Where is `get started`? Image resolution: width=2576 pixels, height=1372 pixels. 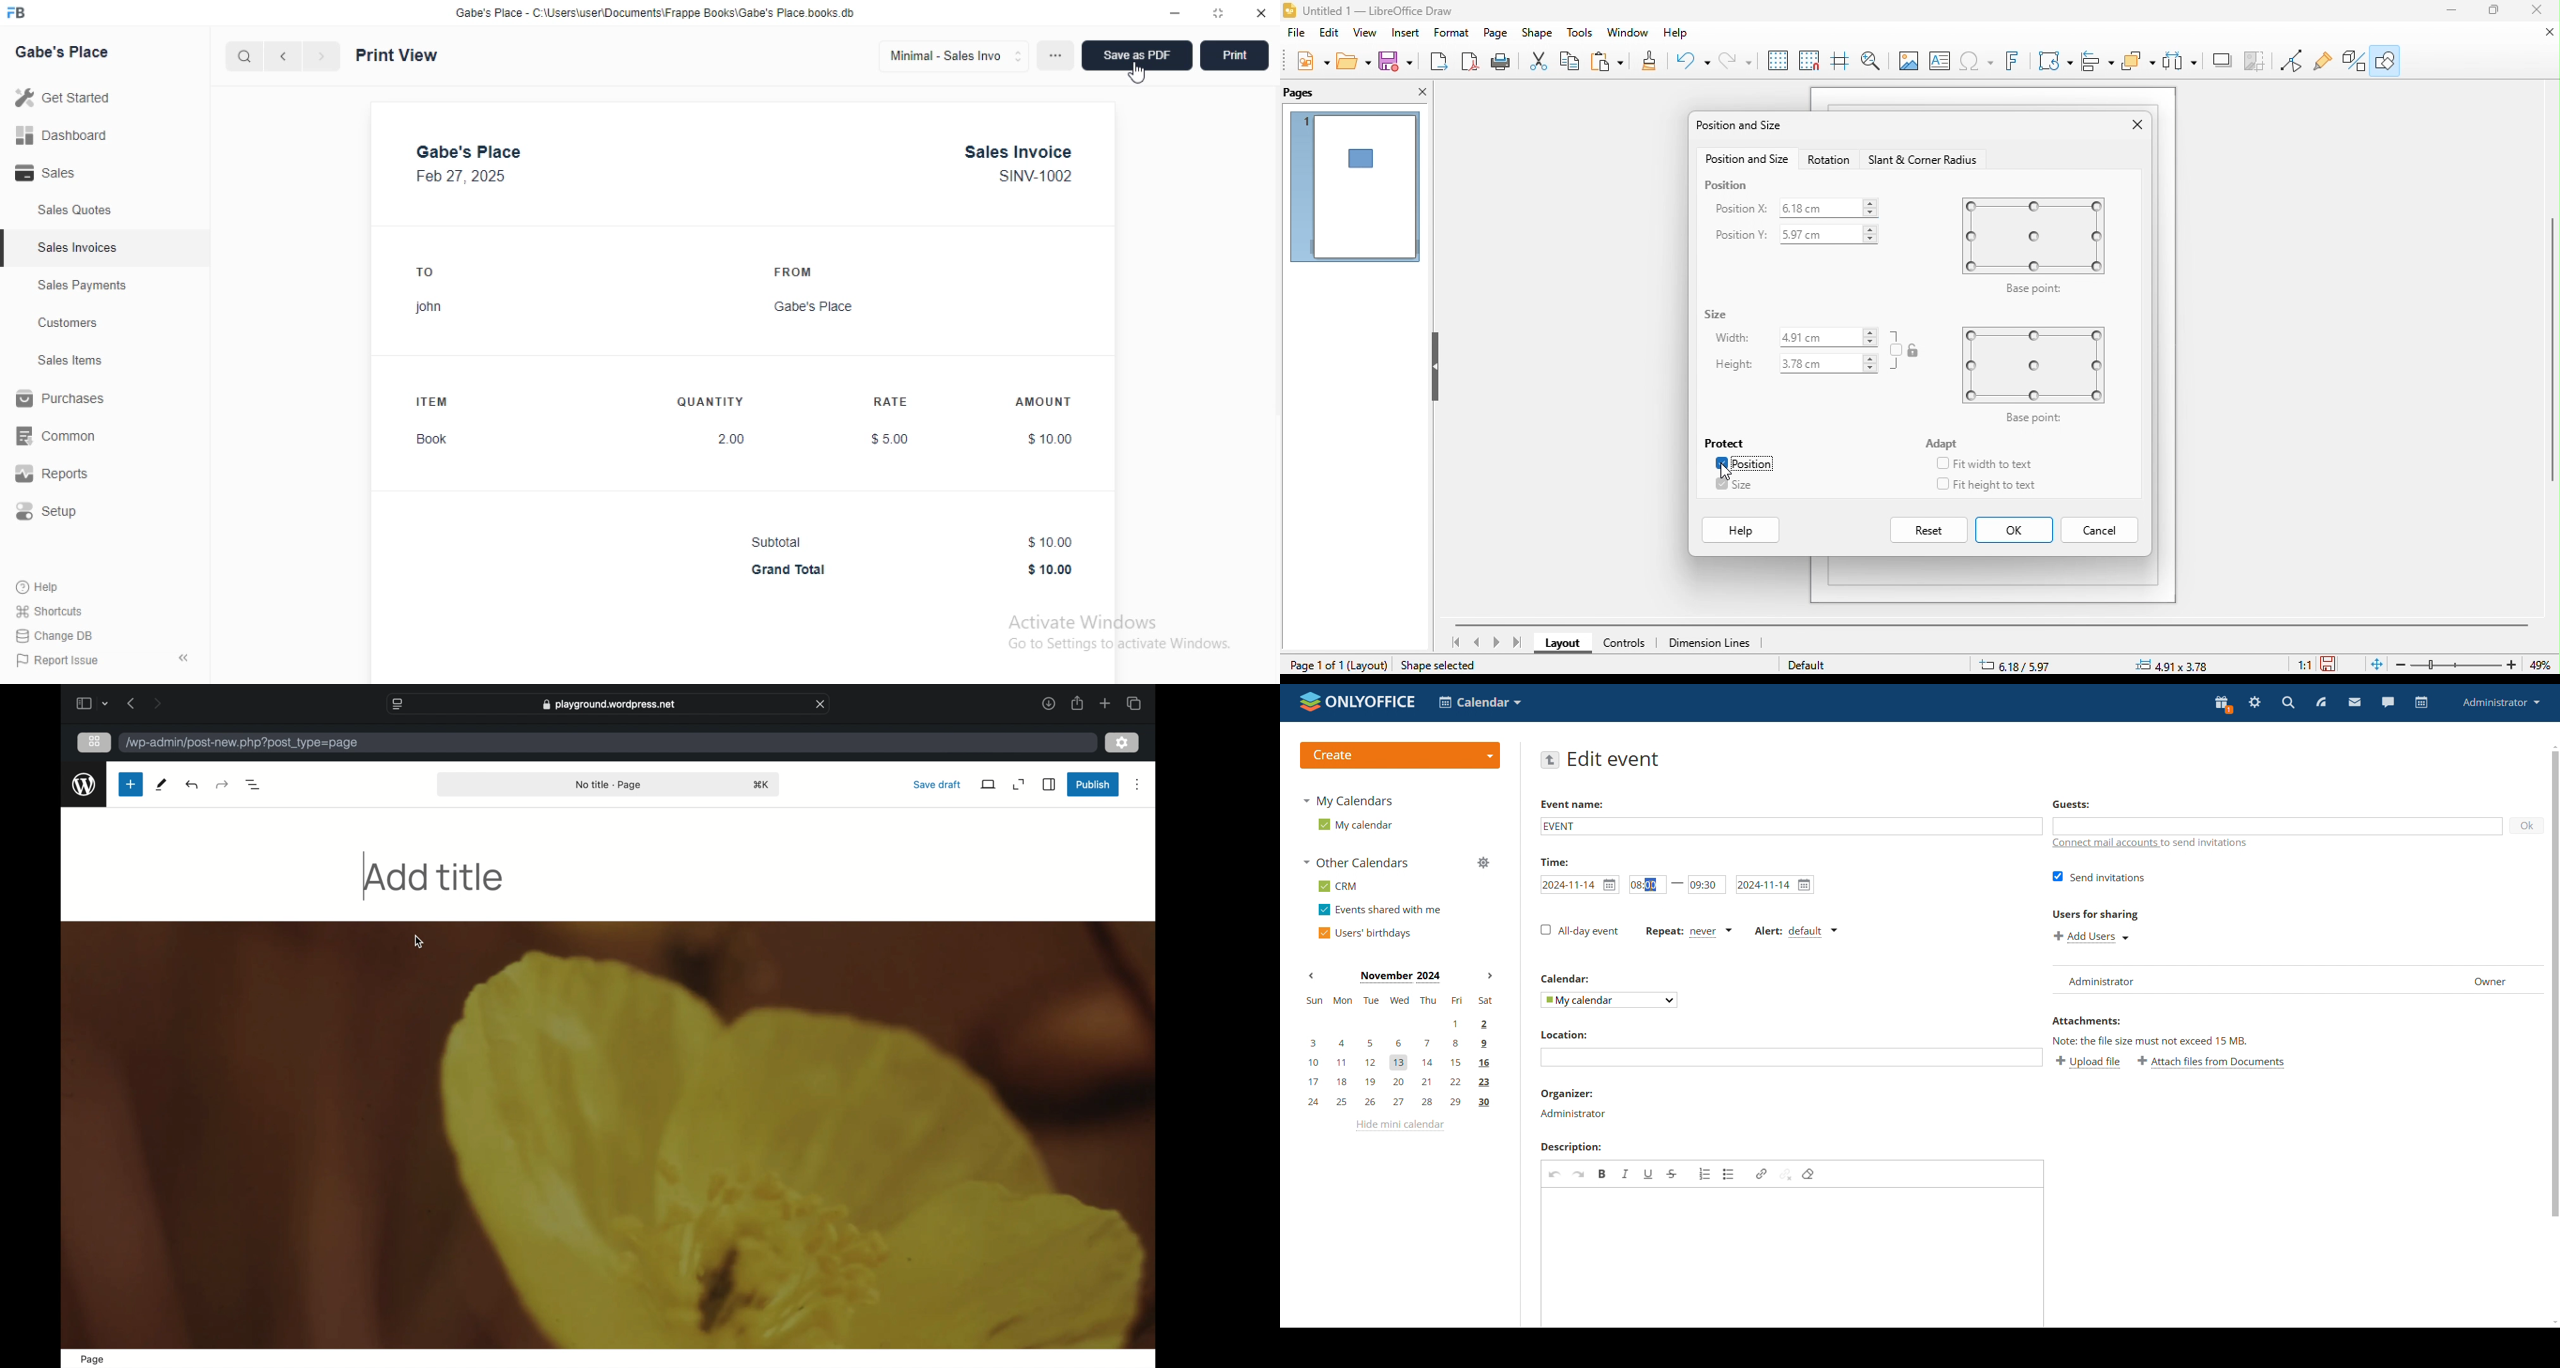 get started is located at coordinates (63, 98).